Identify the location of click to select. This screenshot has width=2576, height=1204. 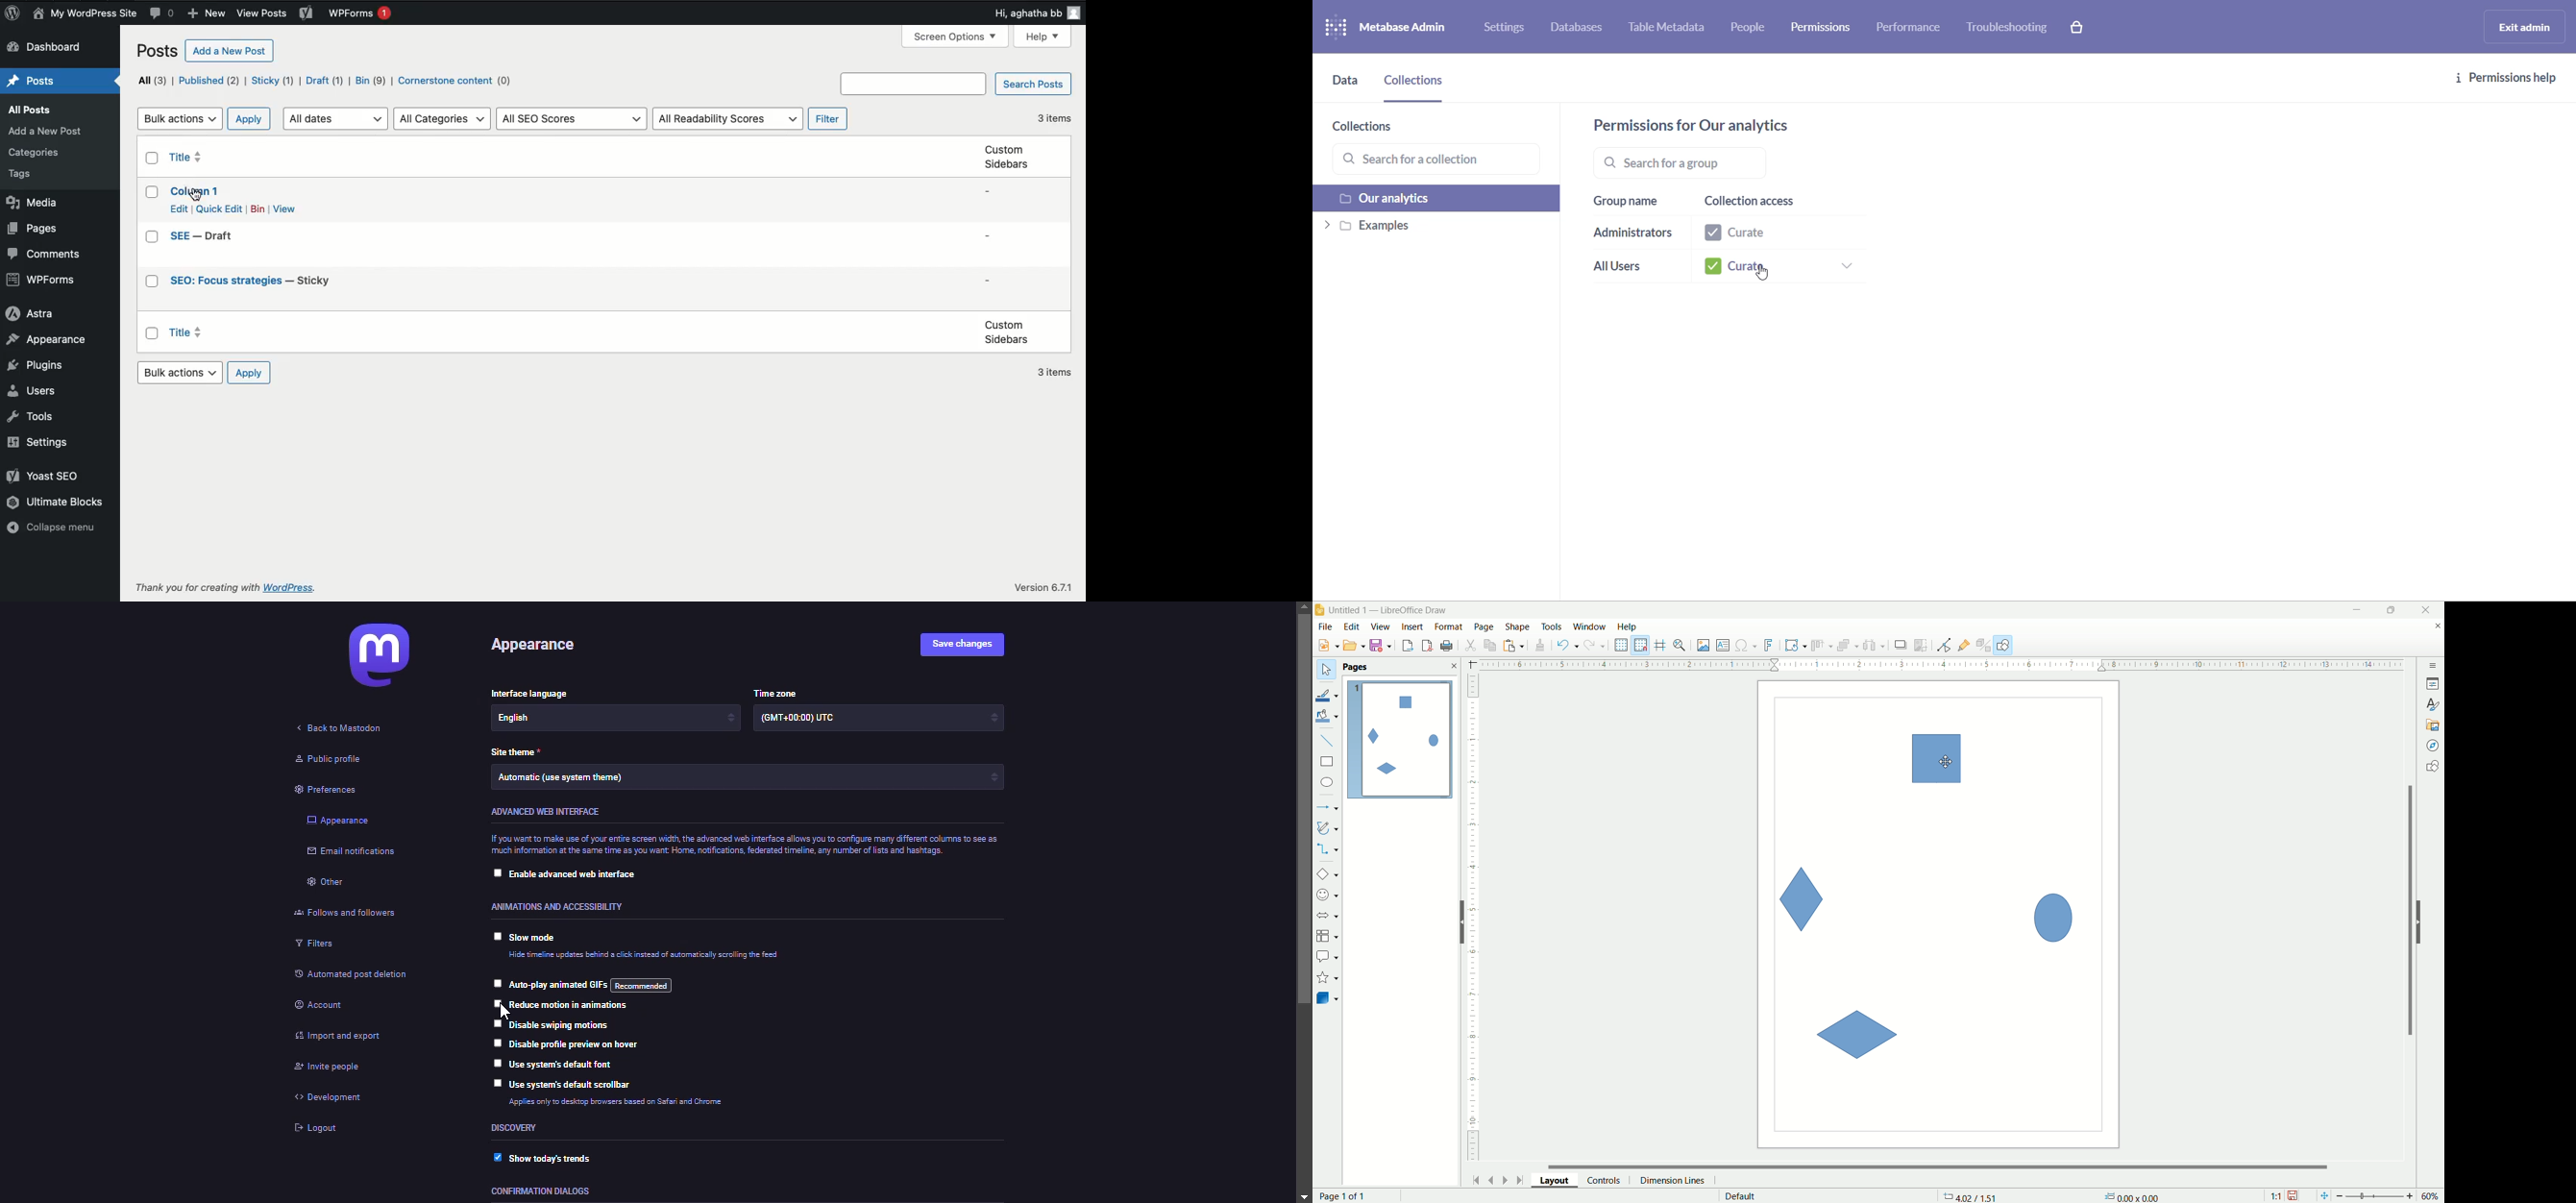
(497, 936).